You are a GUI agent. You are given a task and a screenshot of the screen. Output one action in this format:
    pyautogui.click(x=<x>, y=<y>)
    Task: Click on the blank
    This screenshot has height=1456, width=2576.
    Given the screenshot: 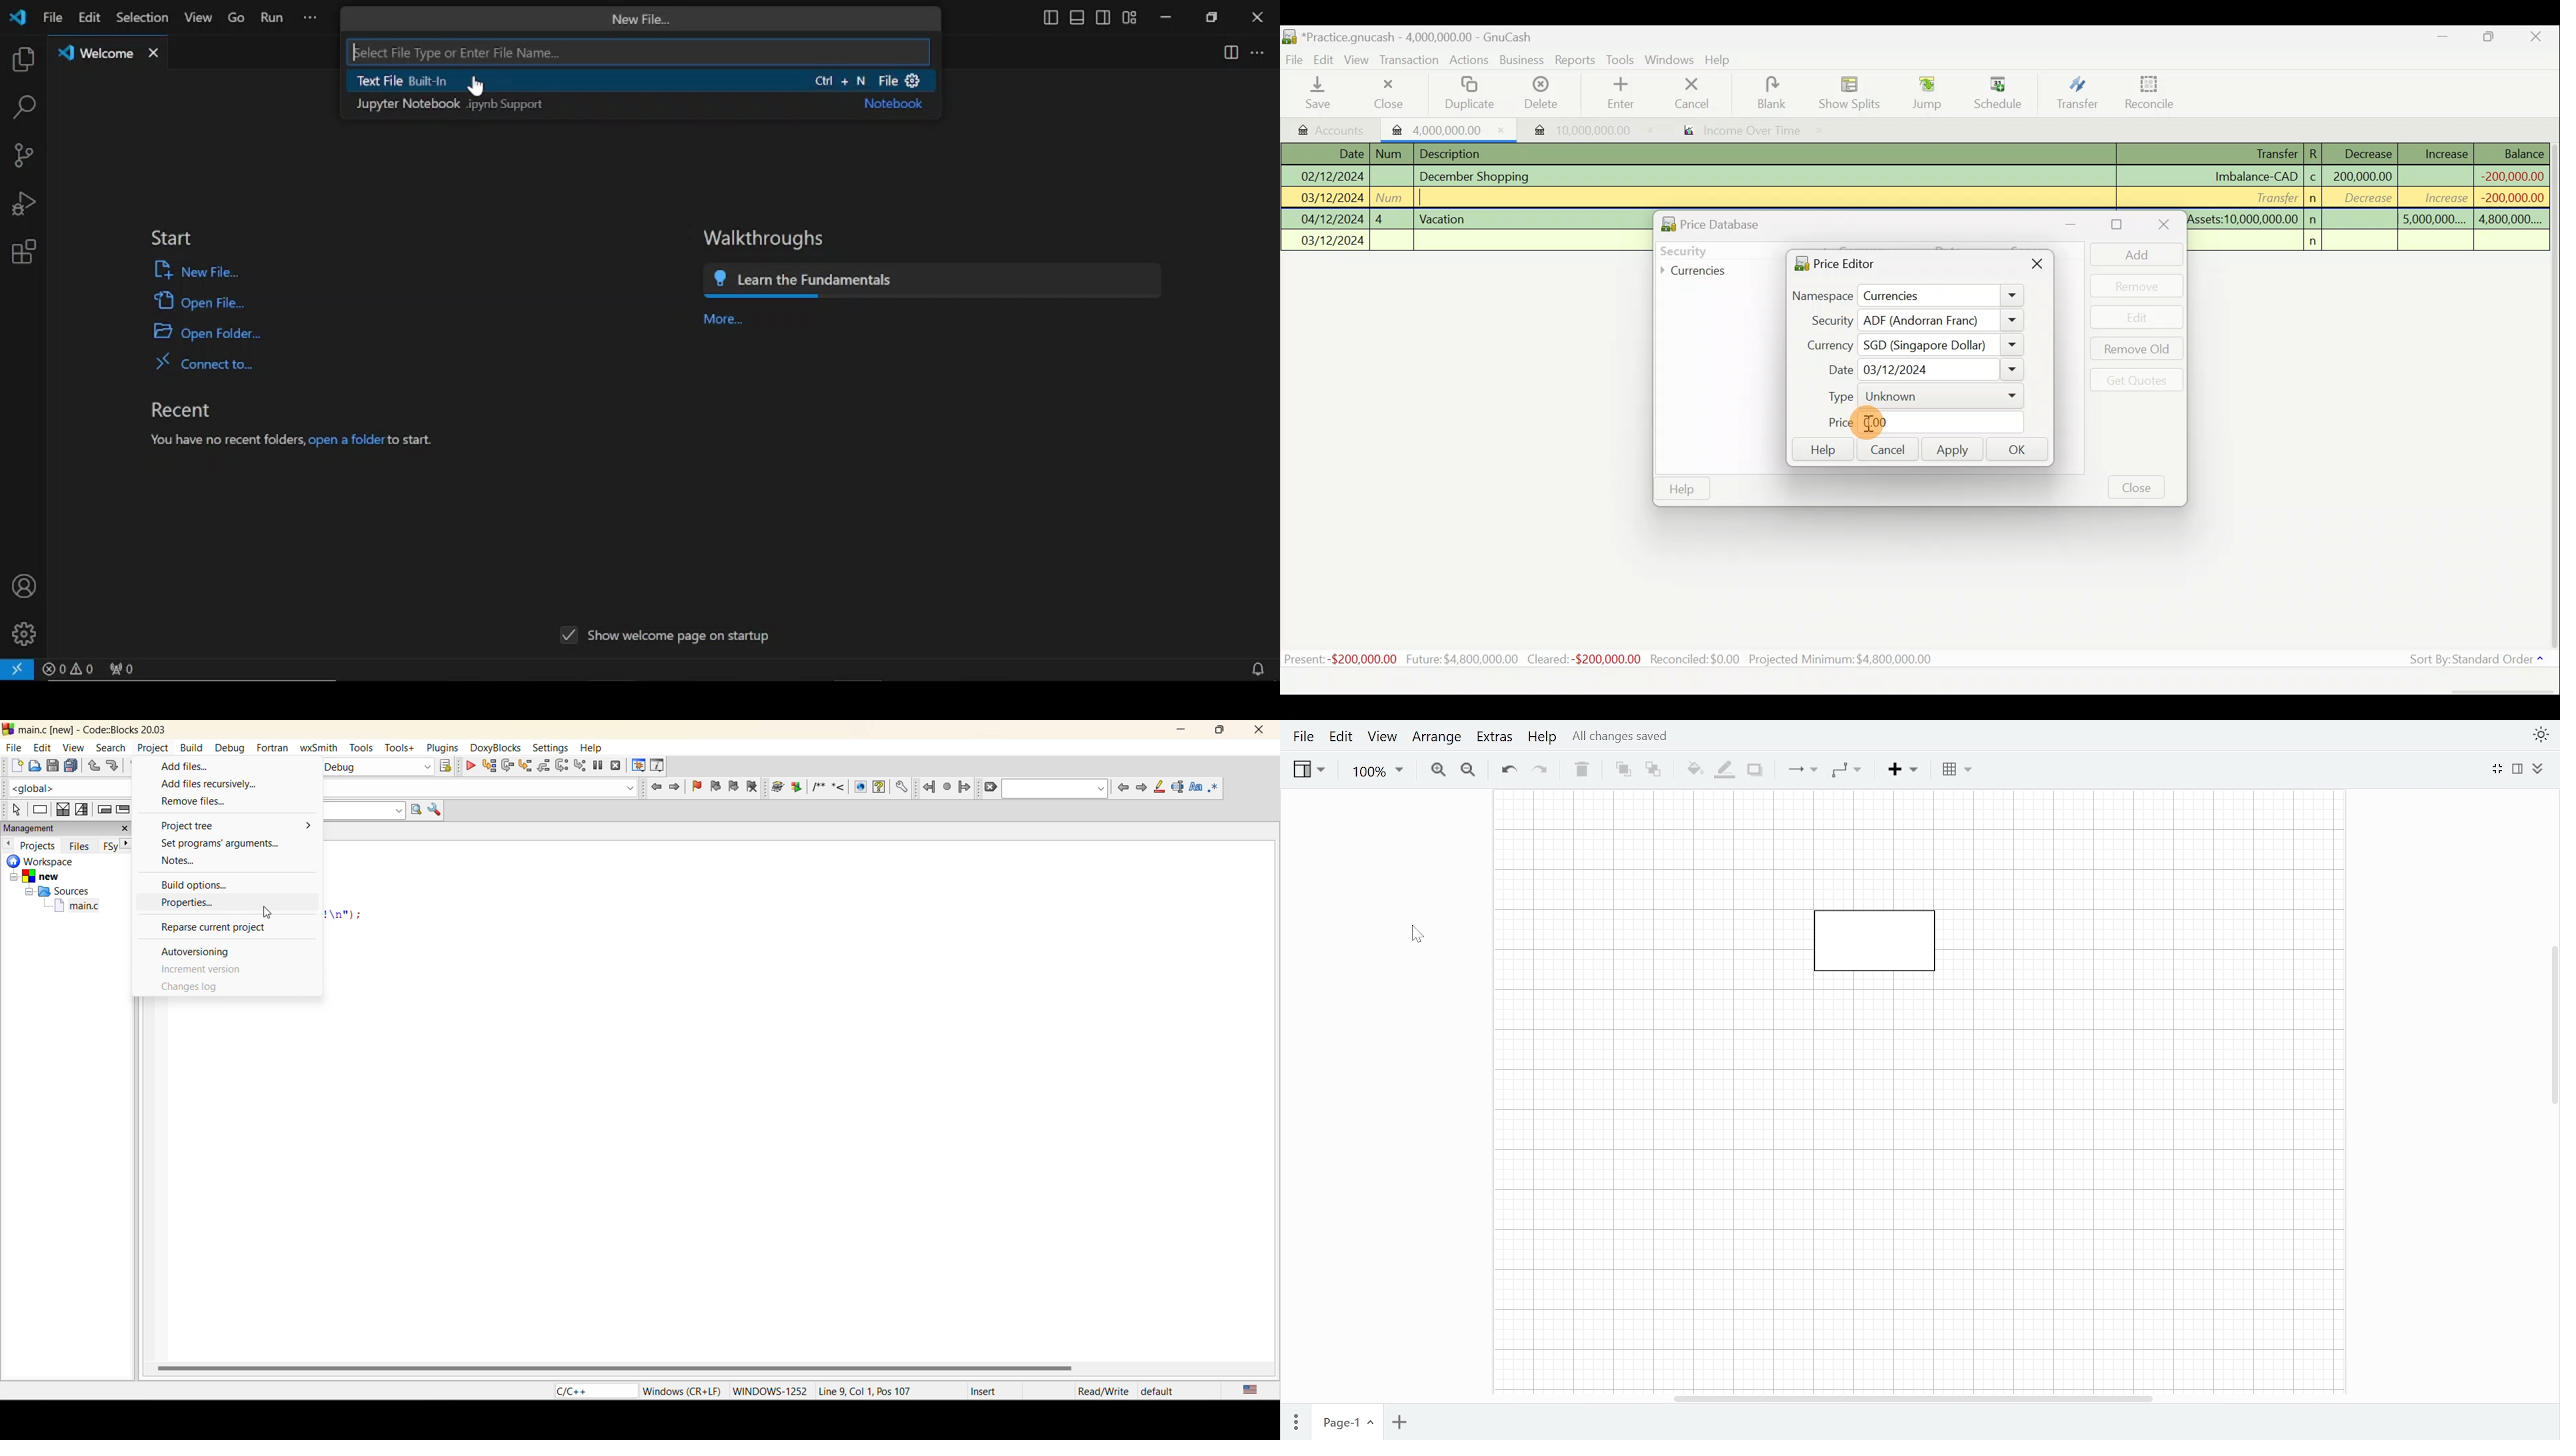 What is the action you would take?
    pyautogui.click(x=1781, y=93)
    